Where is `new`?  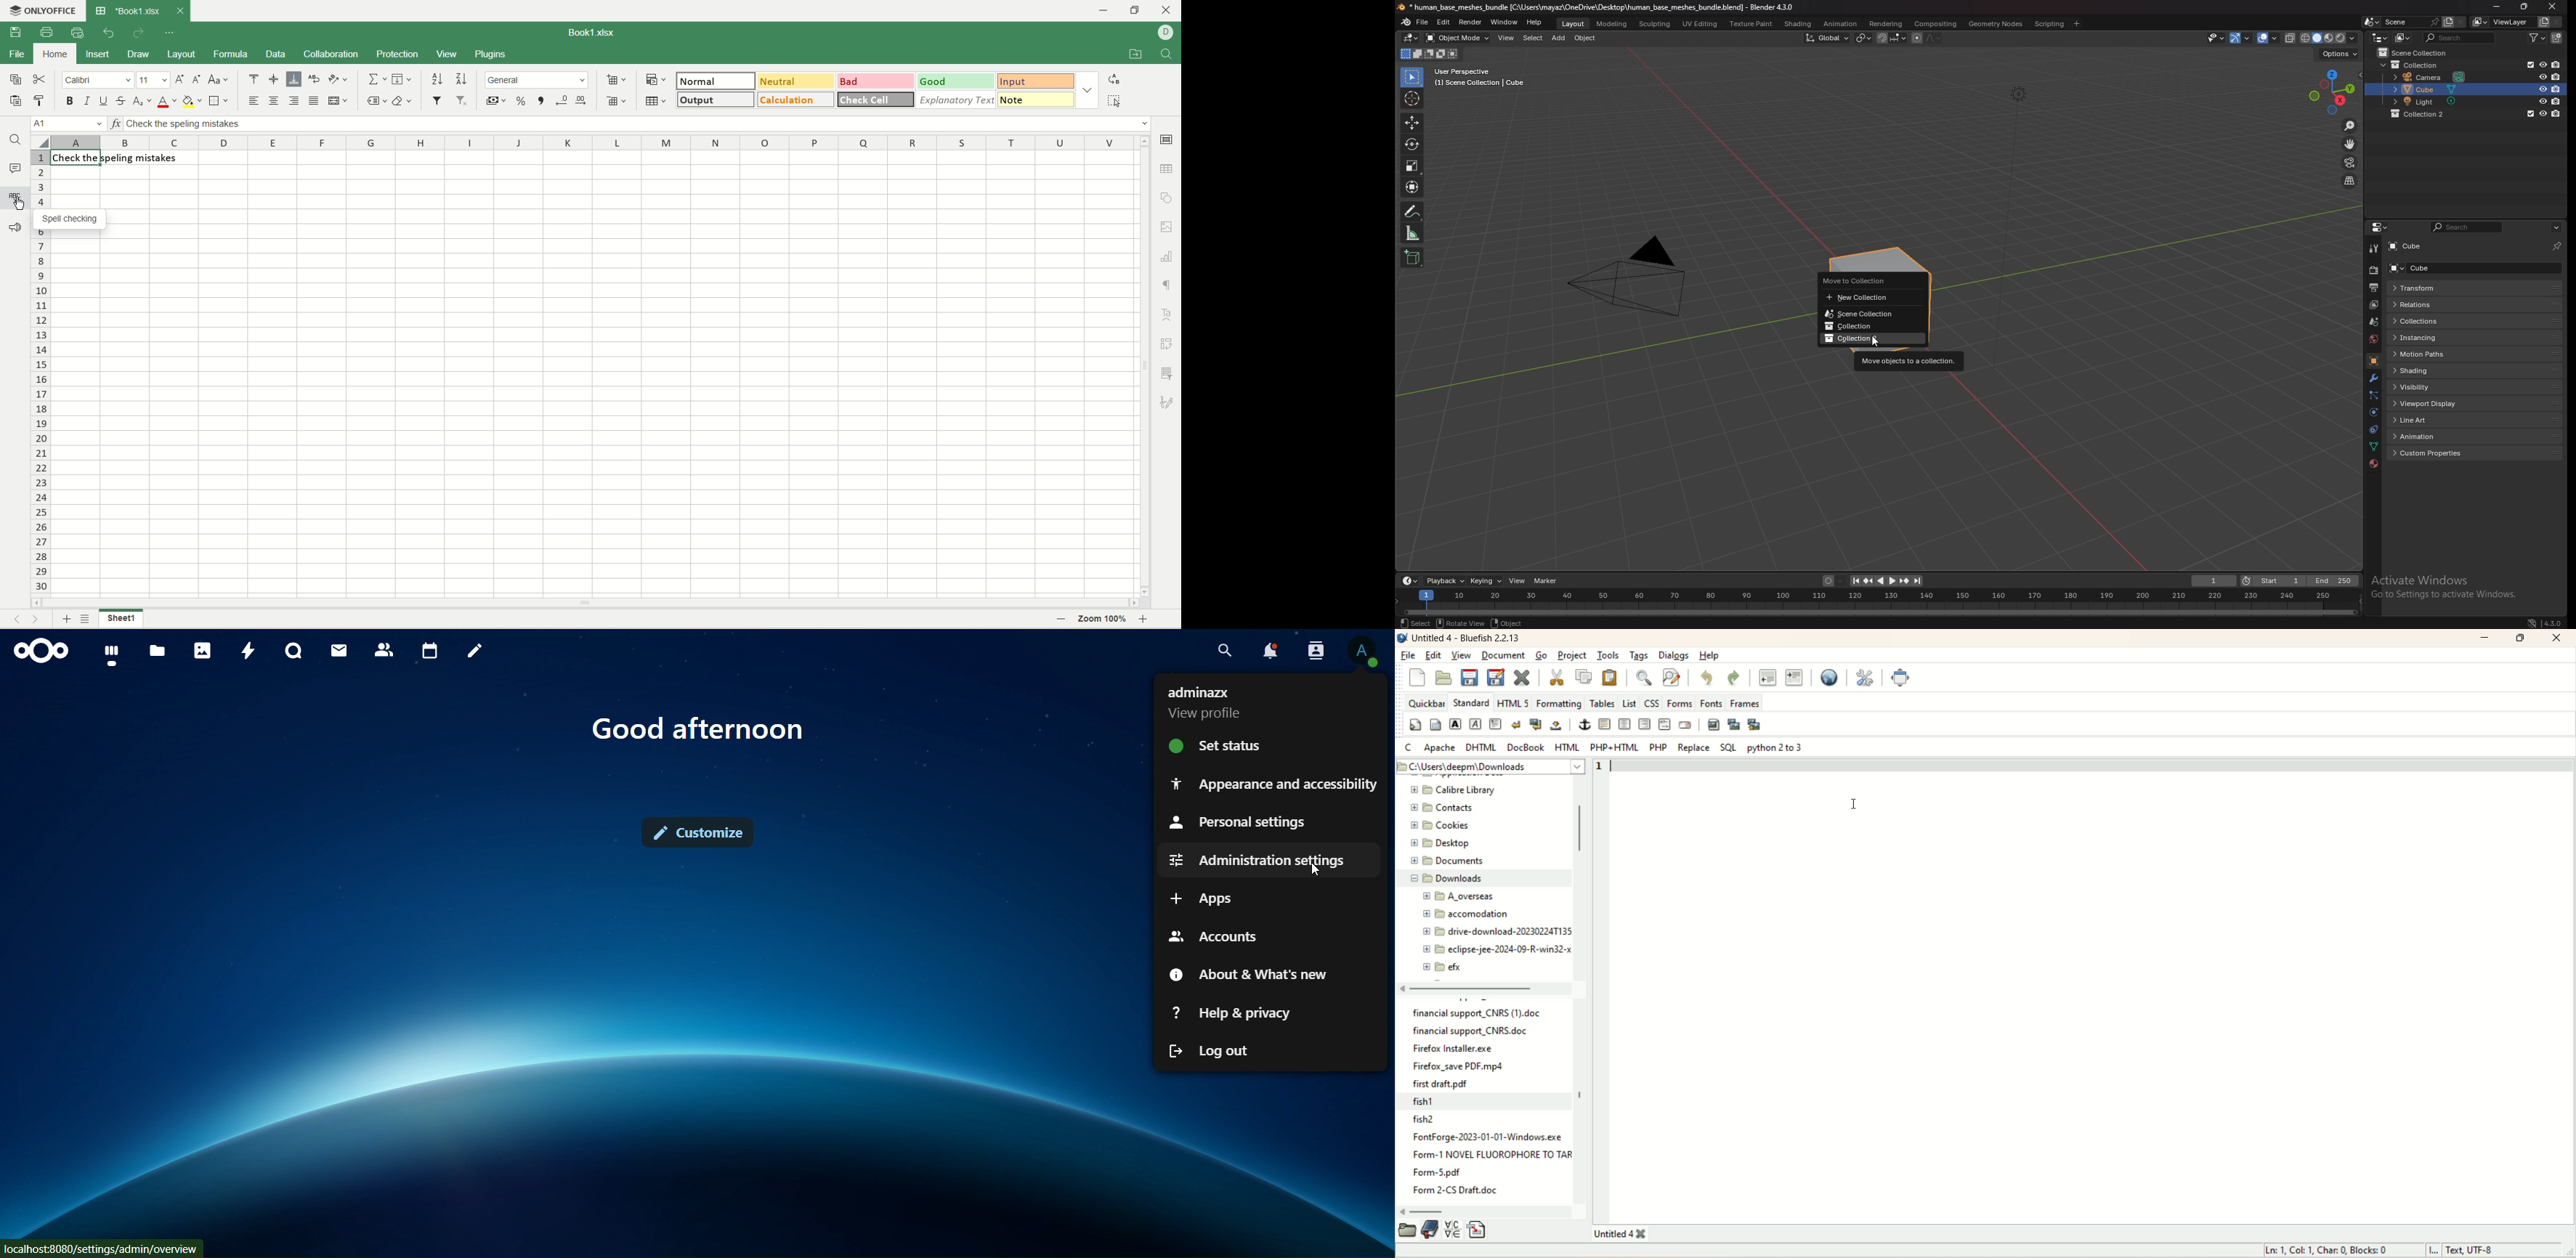 new is located at coordinates (1417, 678).